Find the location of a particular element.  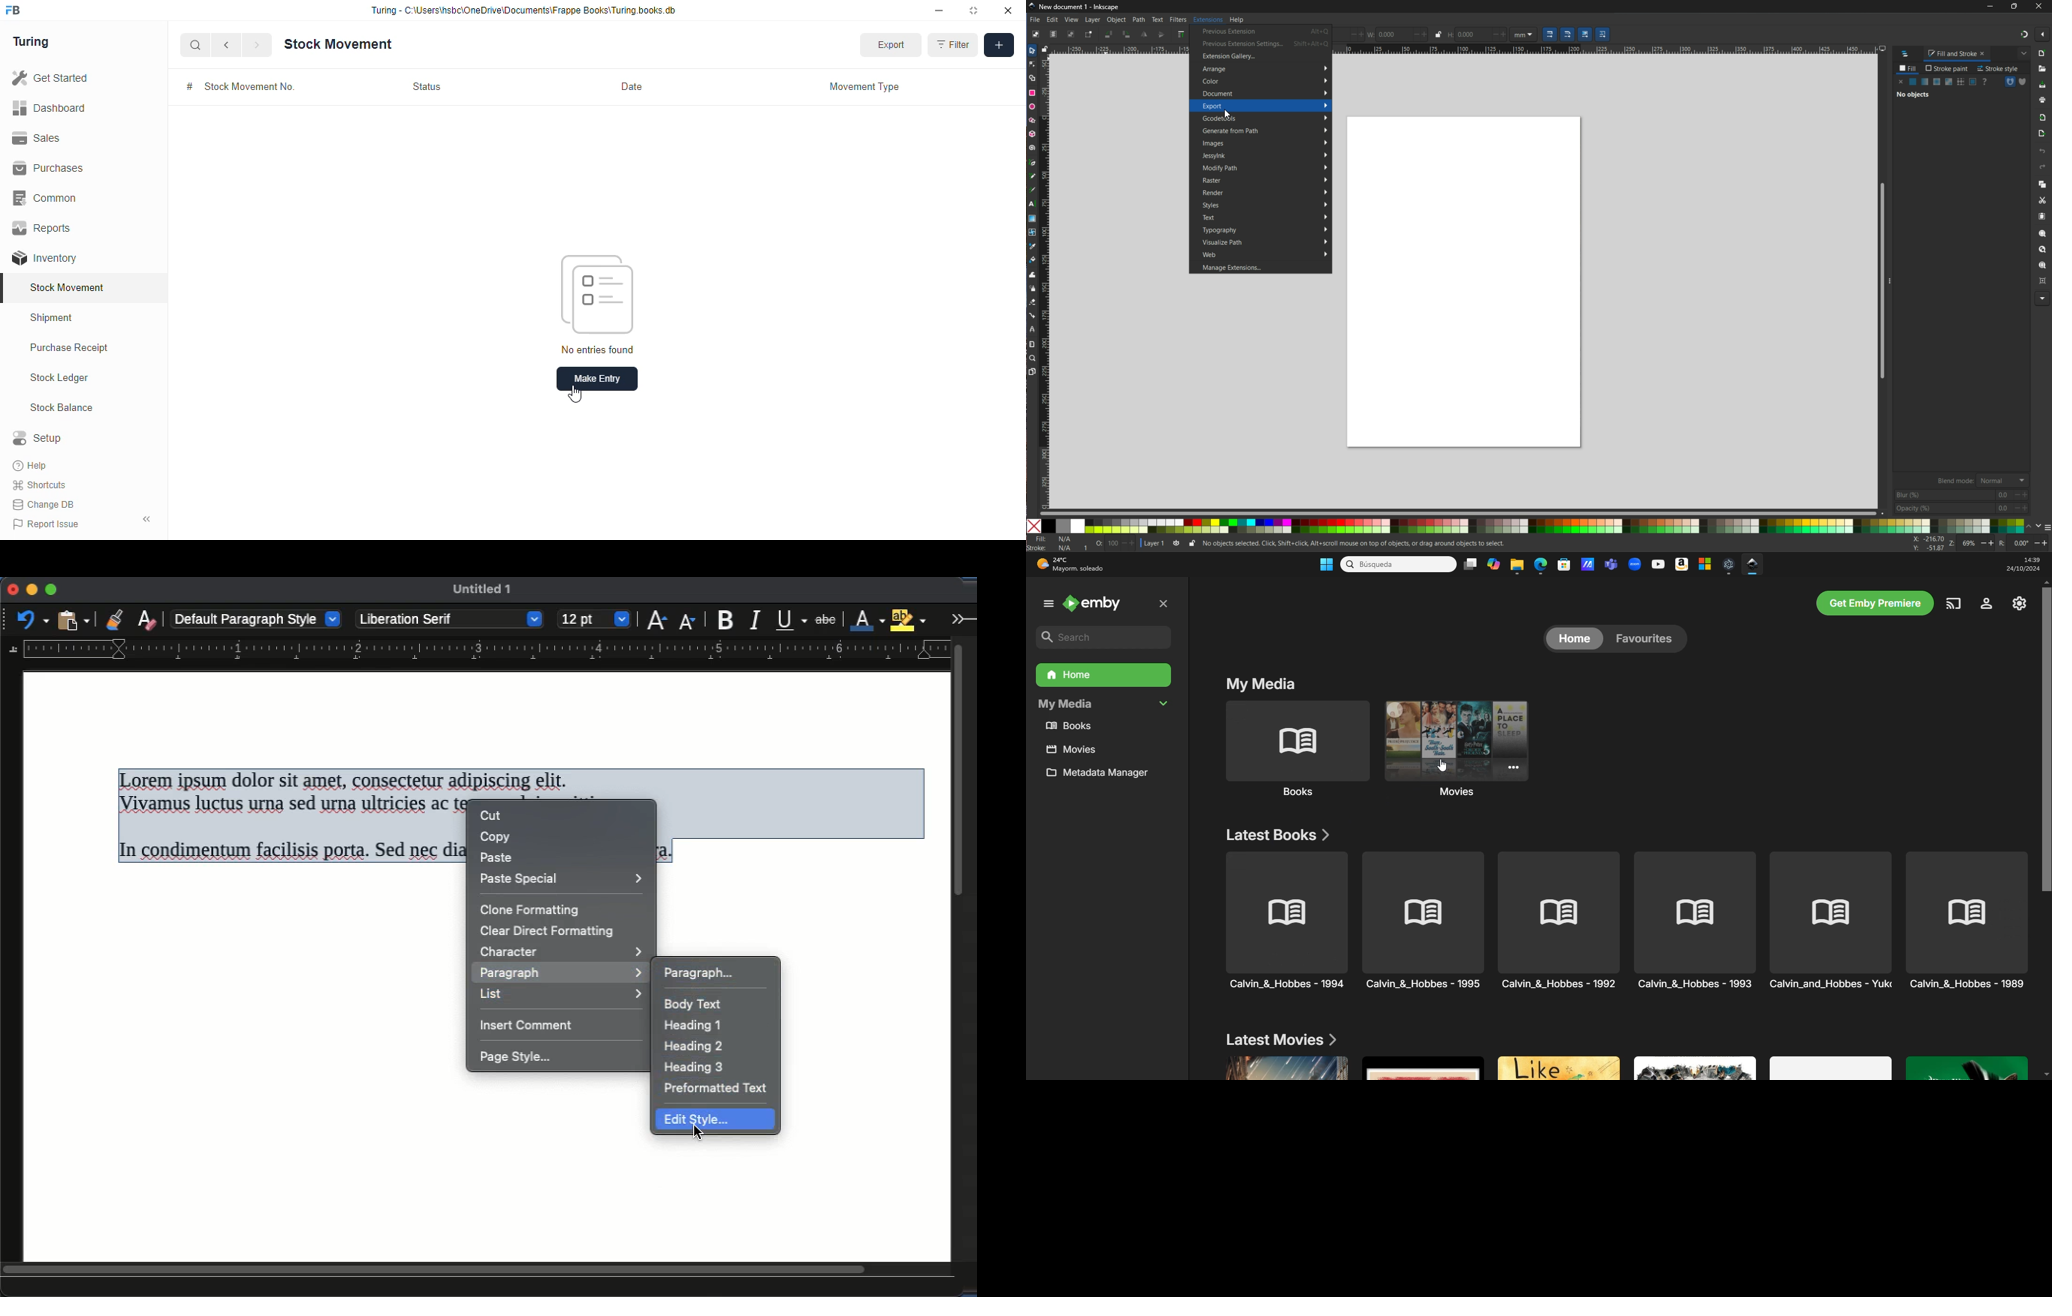

decrease size is located at coordinates (689, 620).